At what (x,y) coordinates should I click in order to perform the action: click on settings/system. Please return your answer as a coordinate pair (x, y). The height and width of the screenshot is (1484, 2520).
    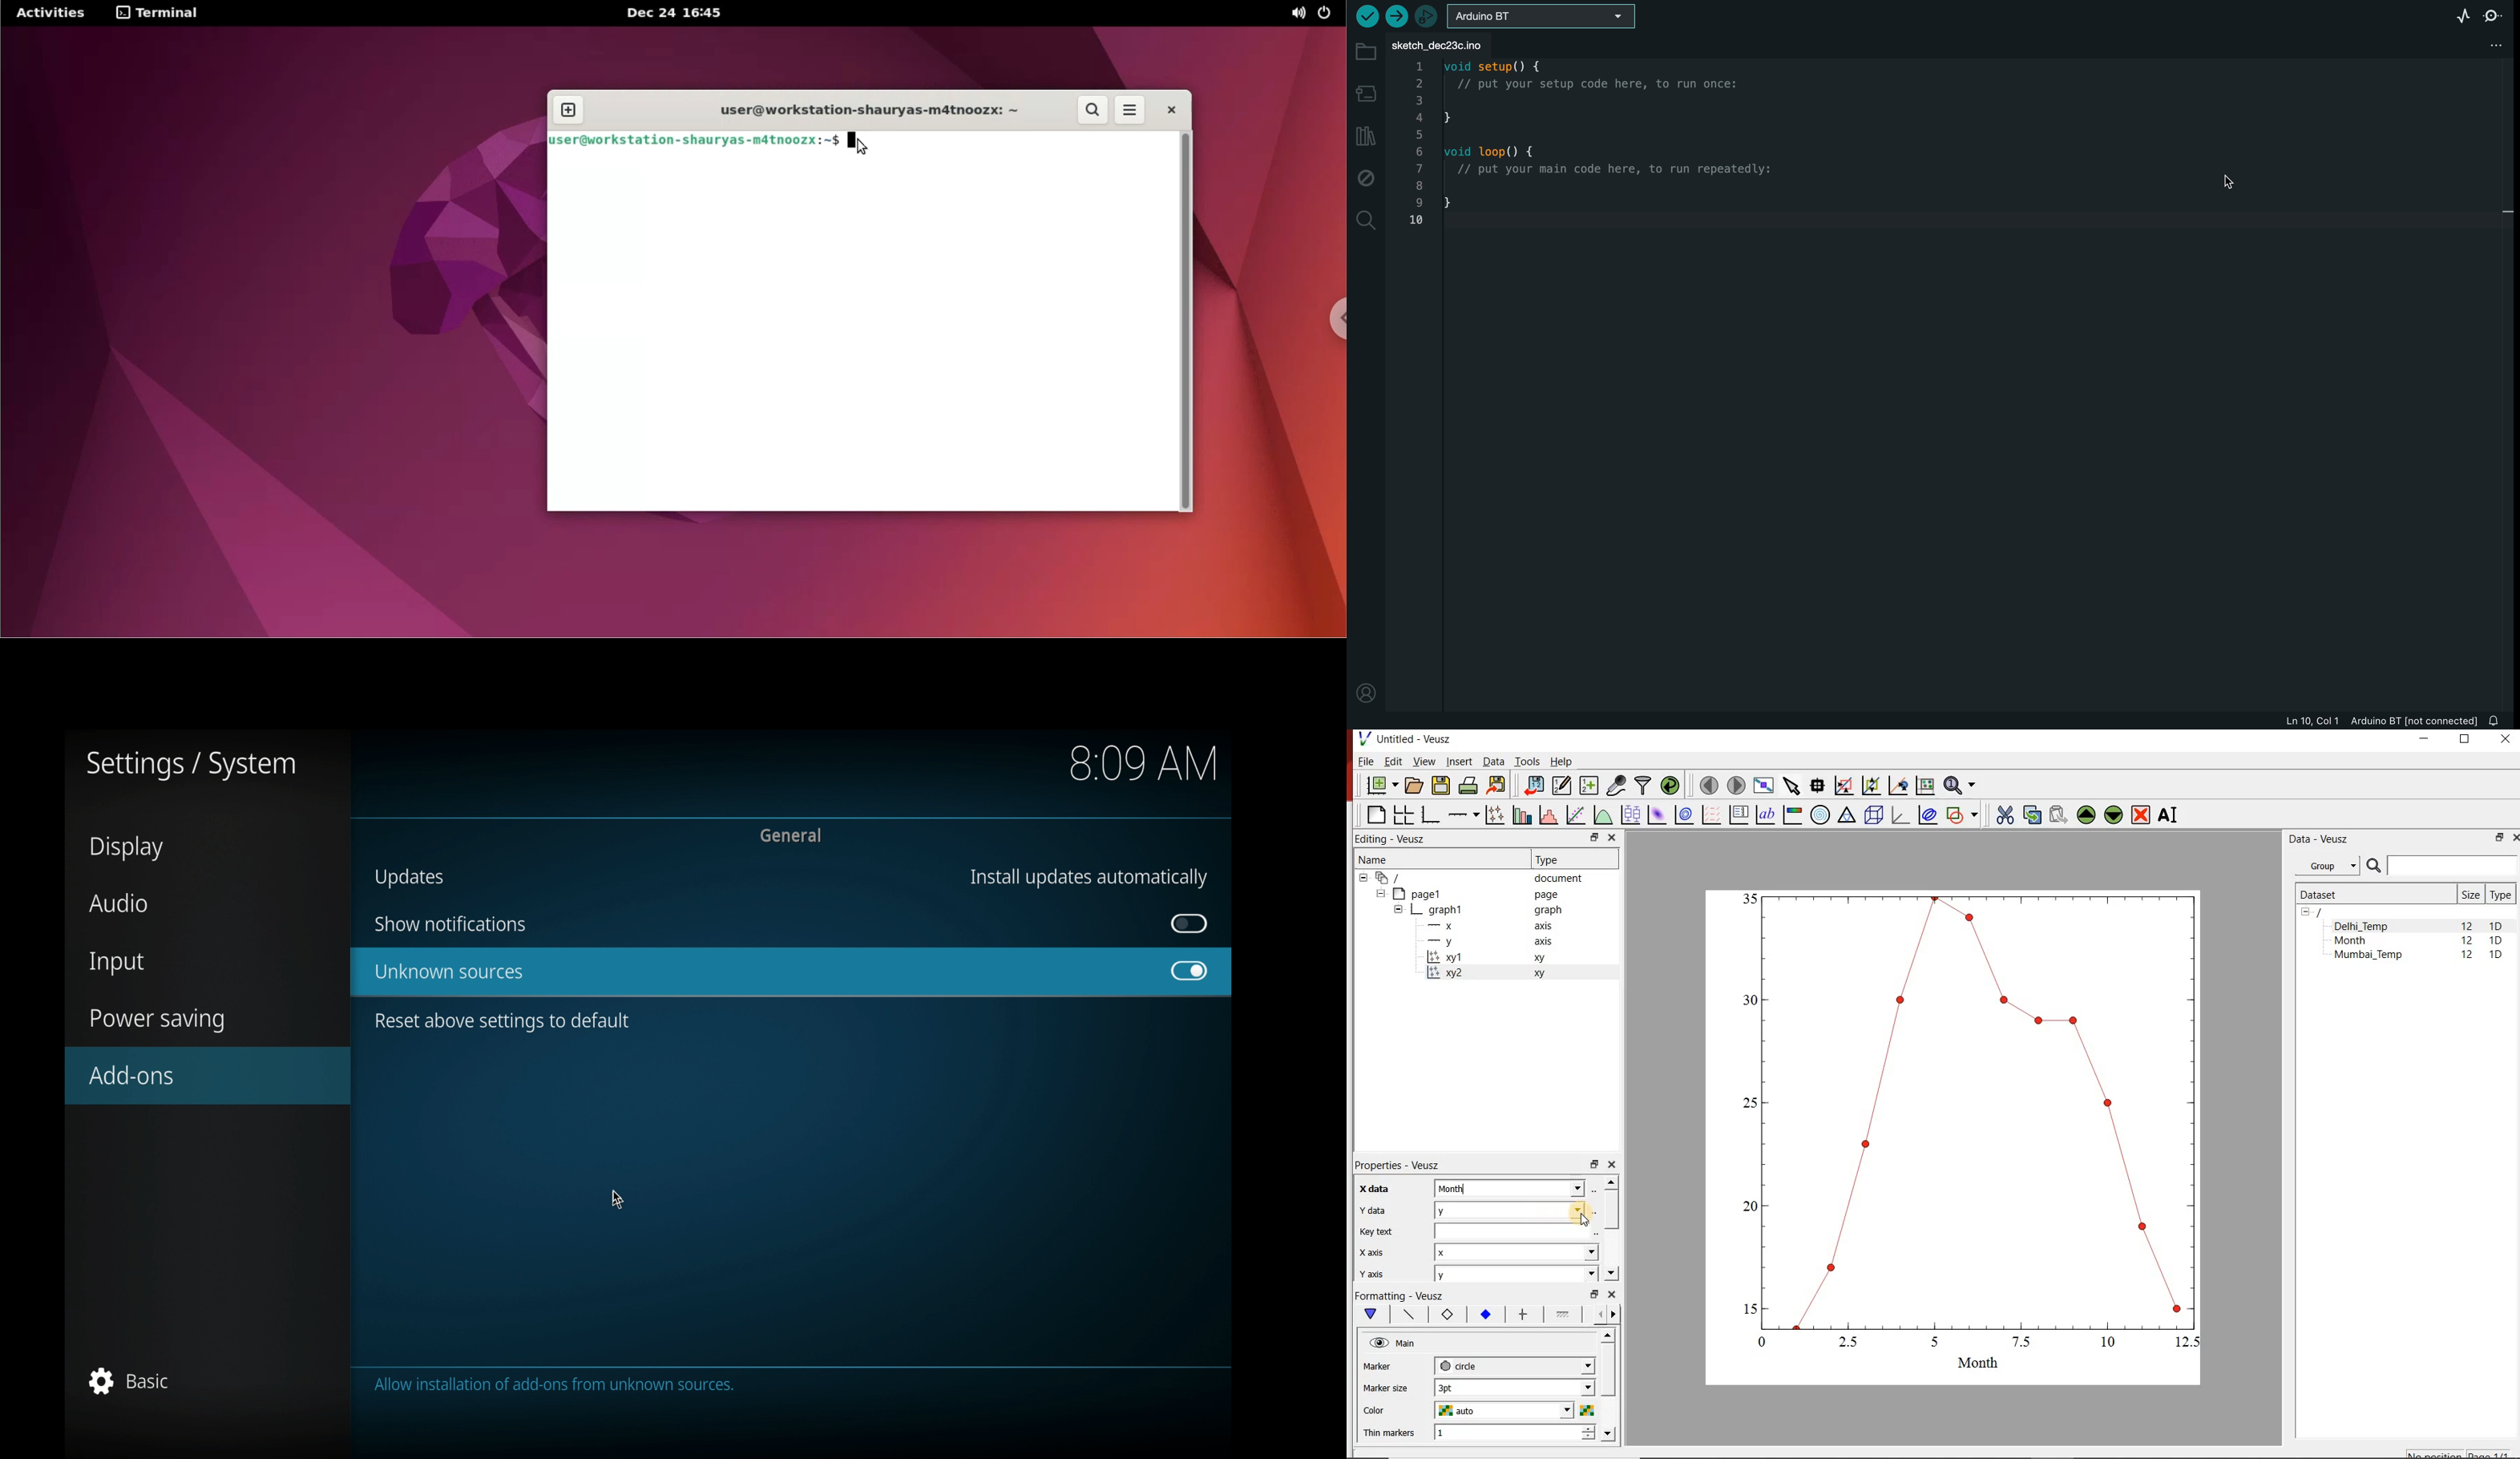
    Looking at the image, I should click on (191, 766).